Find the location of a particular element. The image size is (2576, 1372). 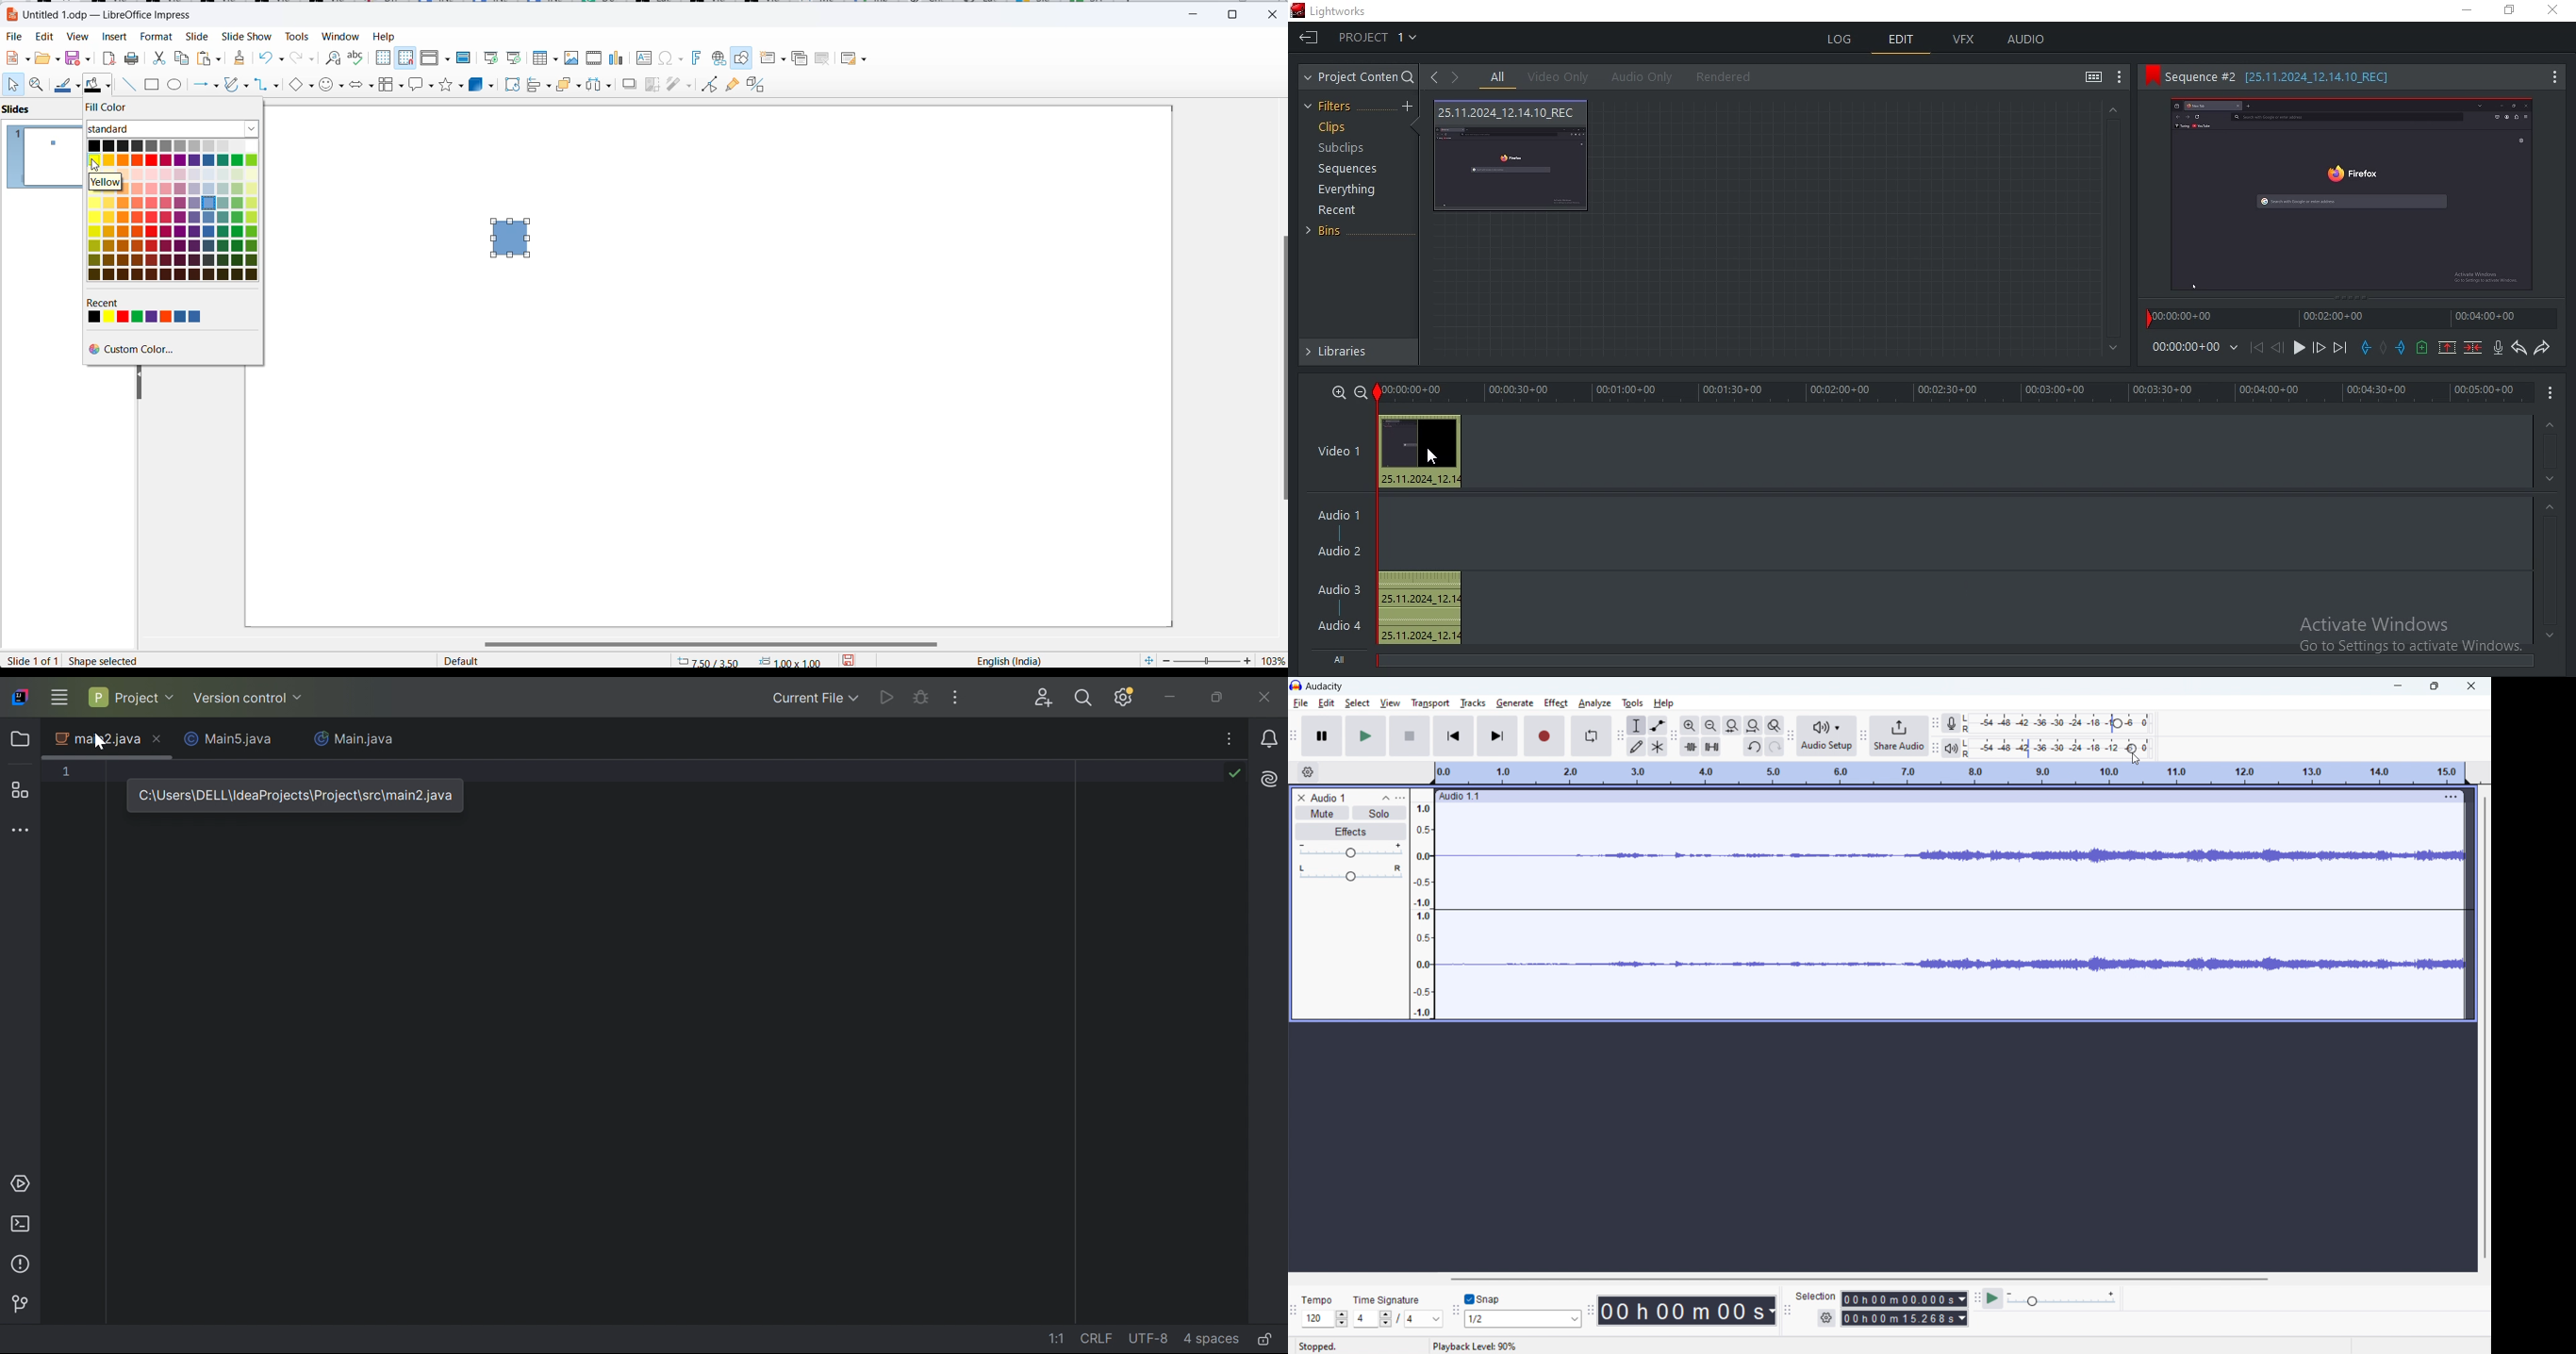

zoom out is located at coordinates (1711, 725).